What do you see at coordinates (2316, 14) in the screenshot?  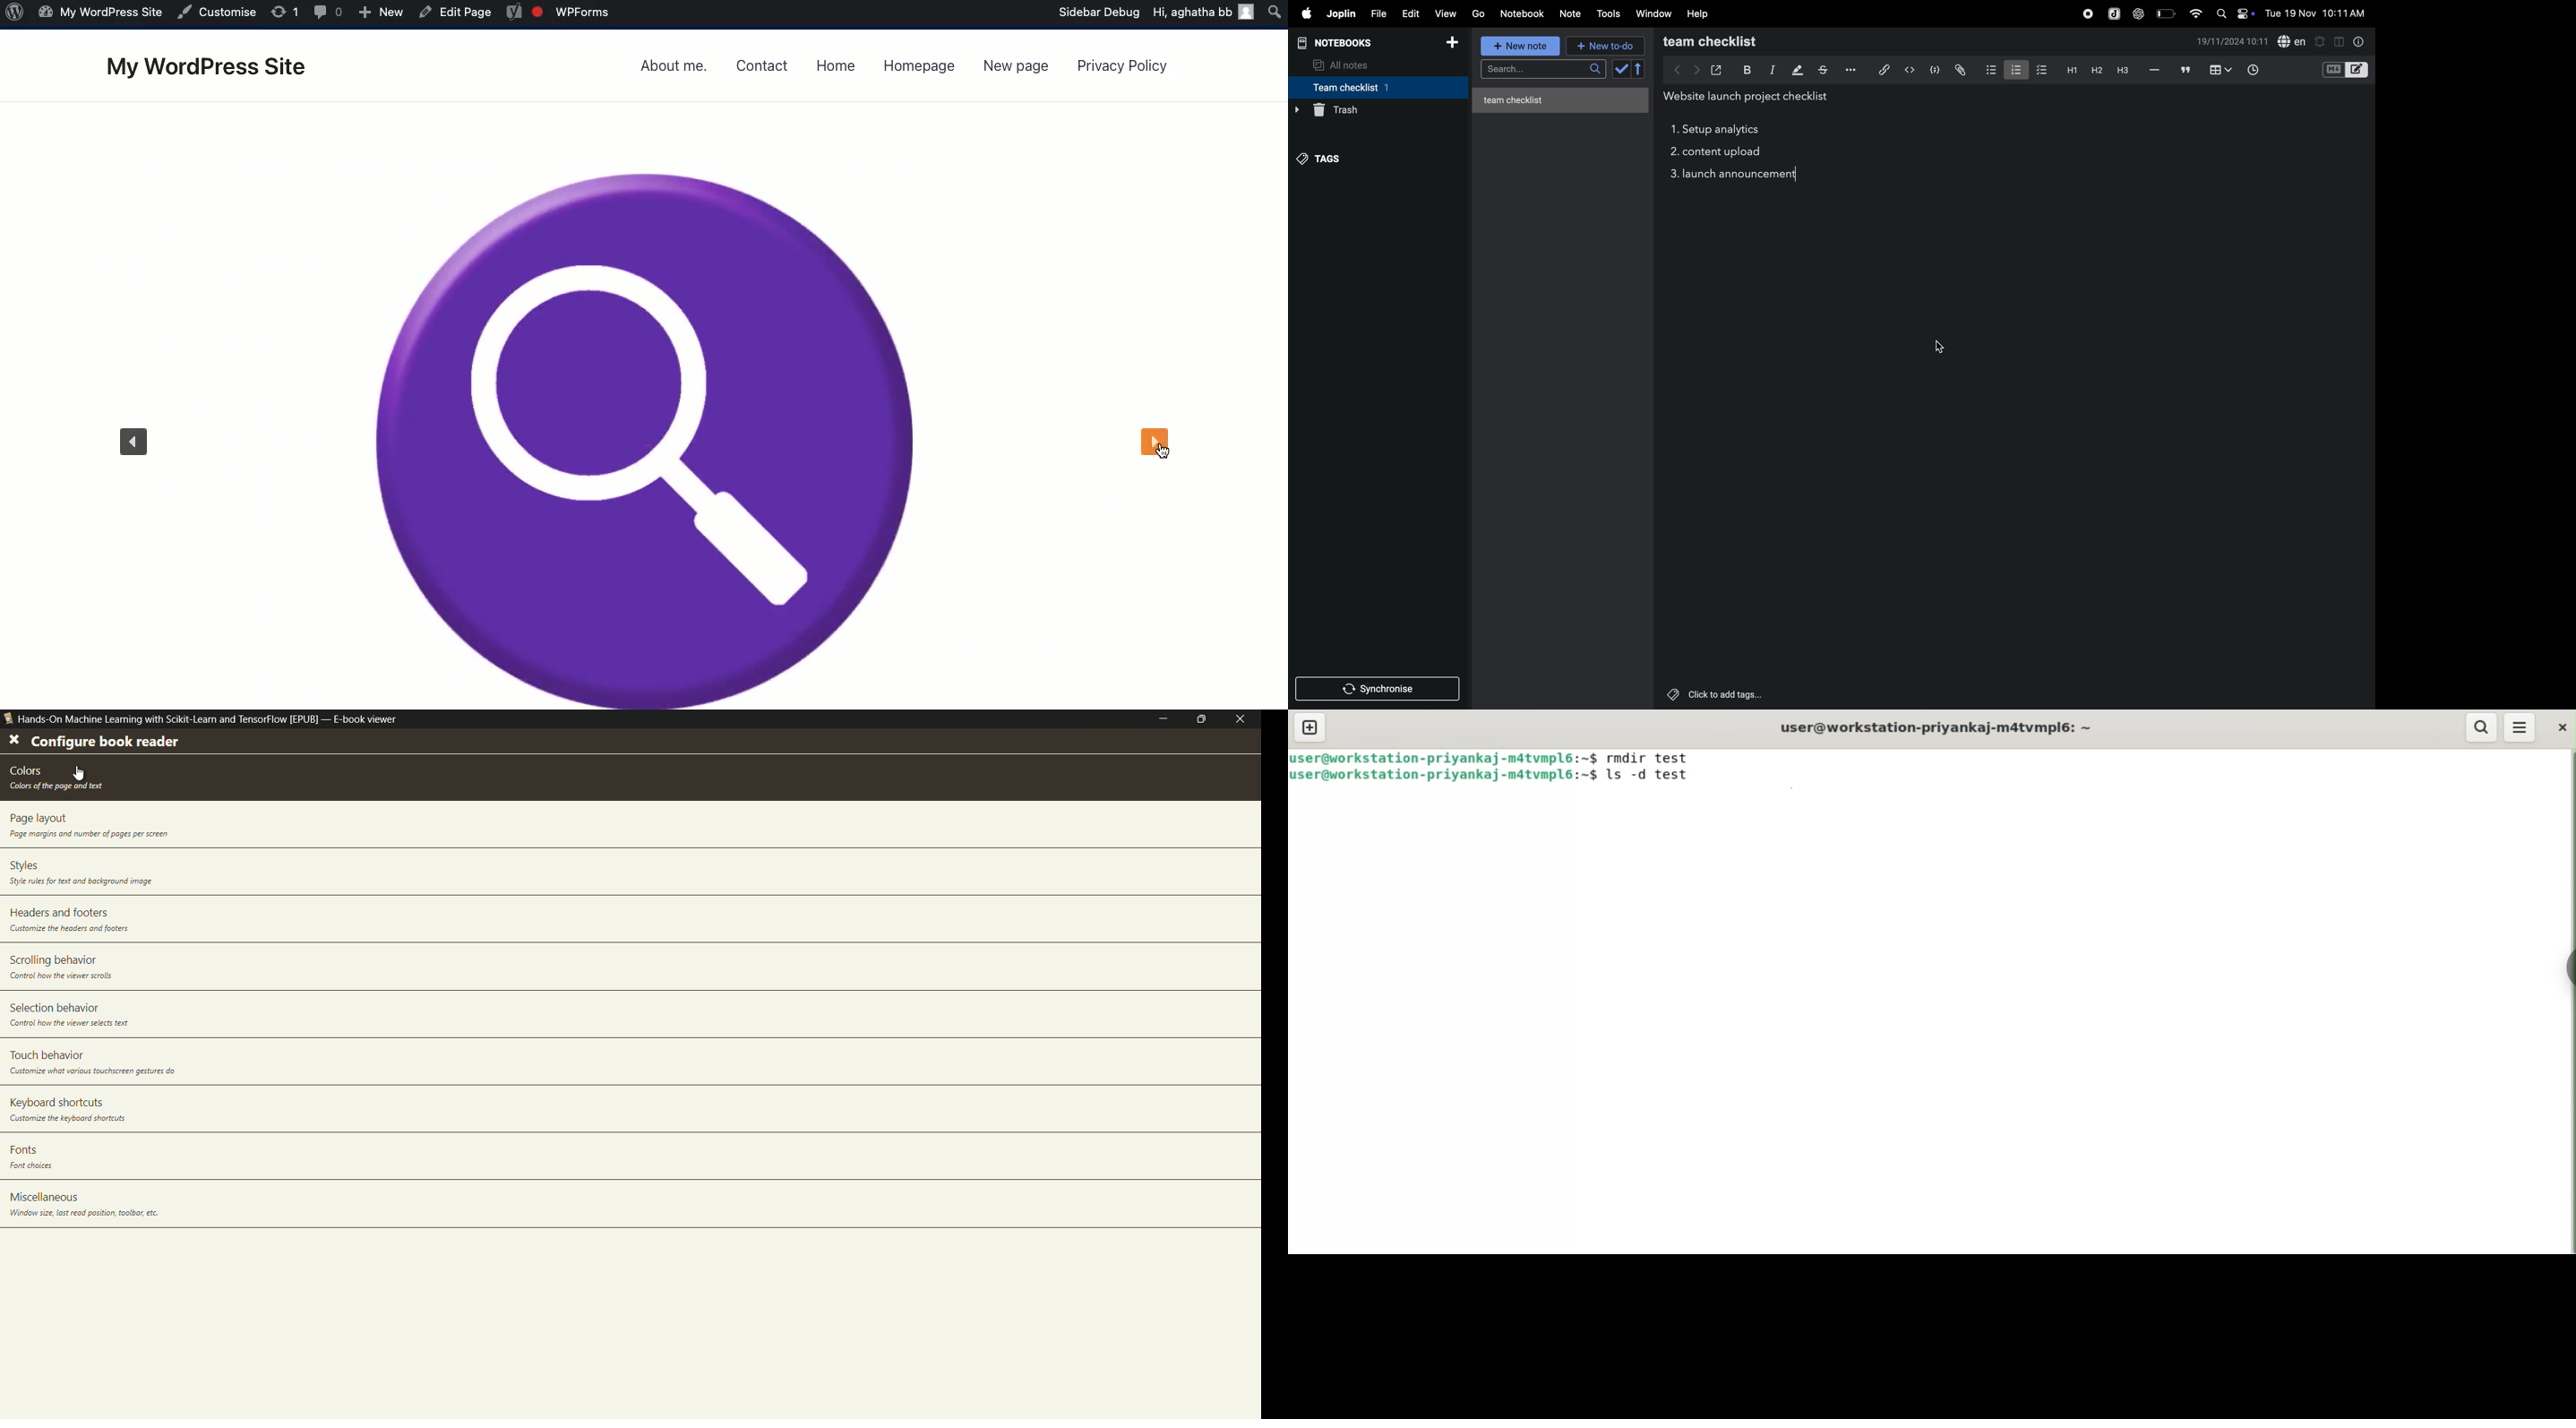 I see `date and time` at bounding box center [2316, 14].